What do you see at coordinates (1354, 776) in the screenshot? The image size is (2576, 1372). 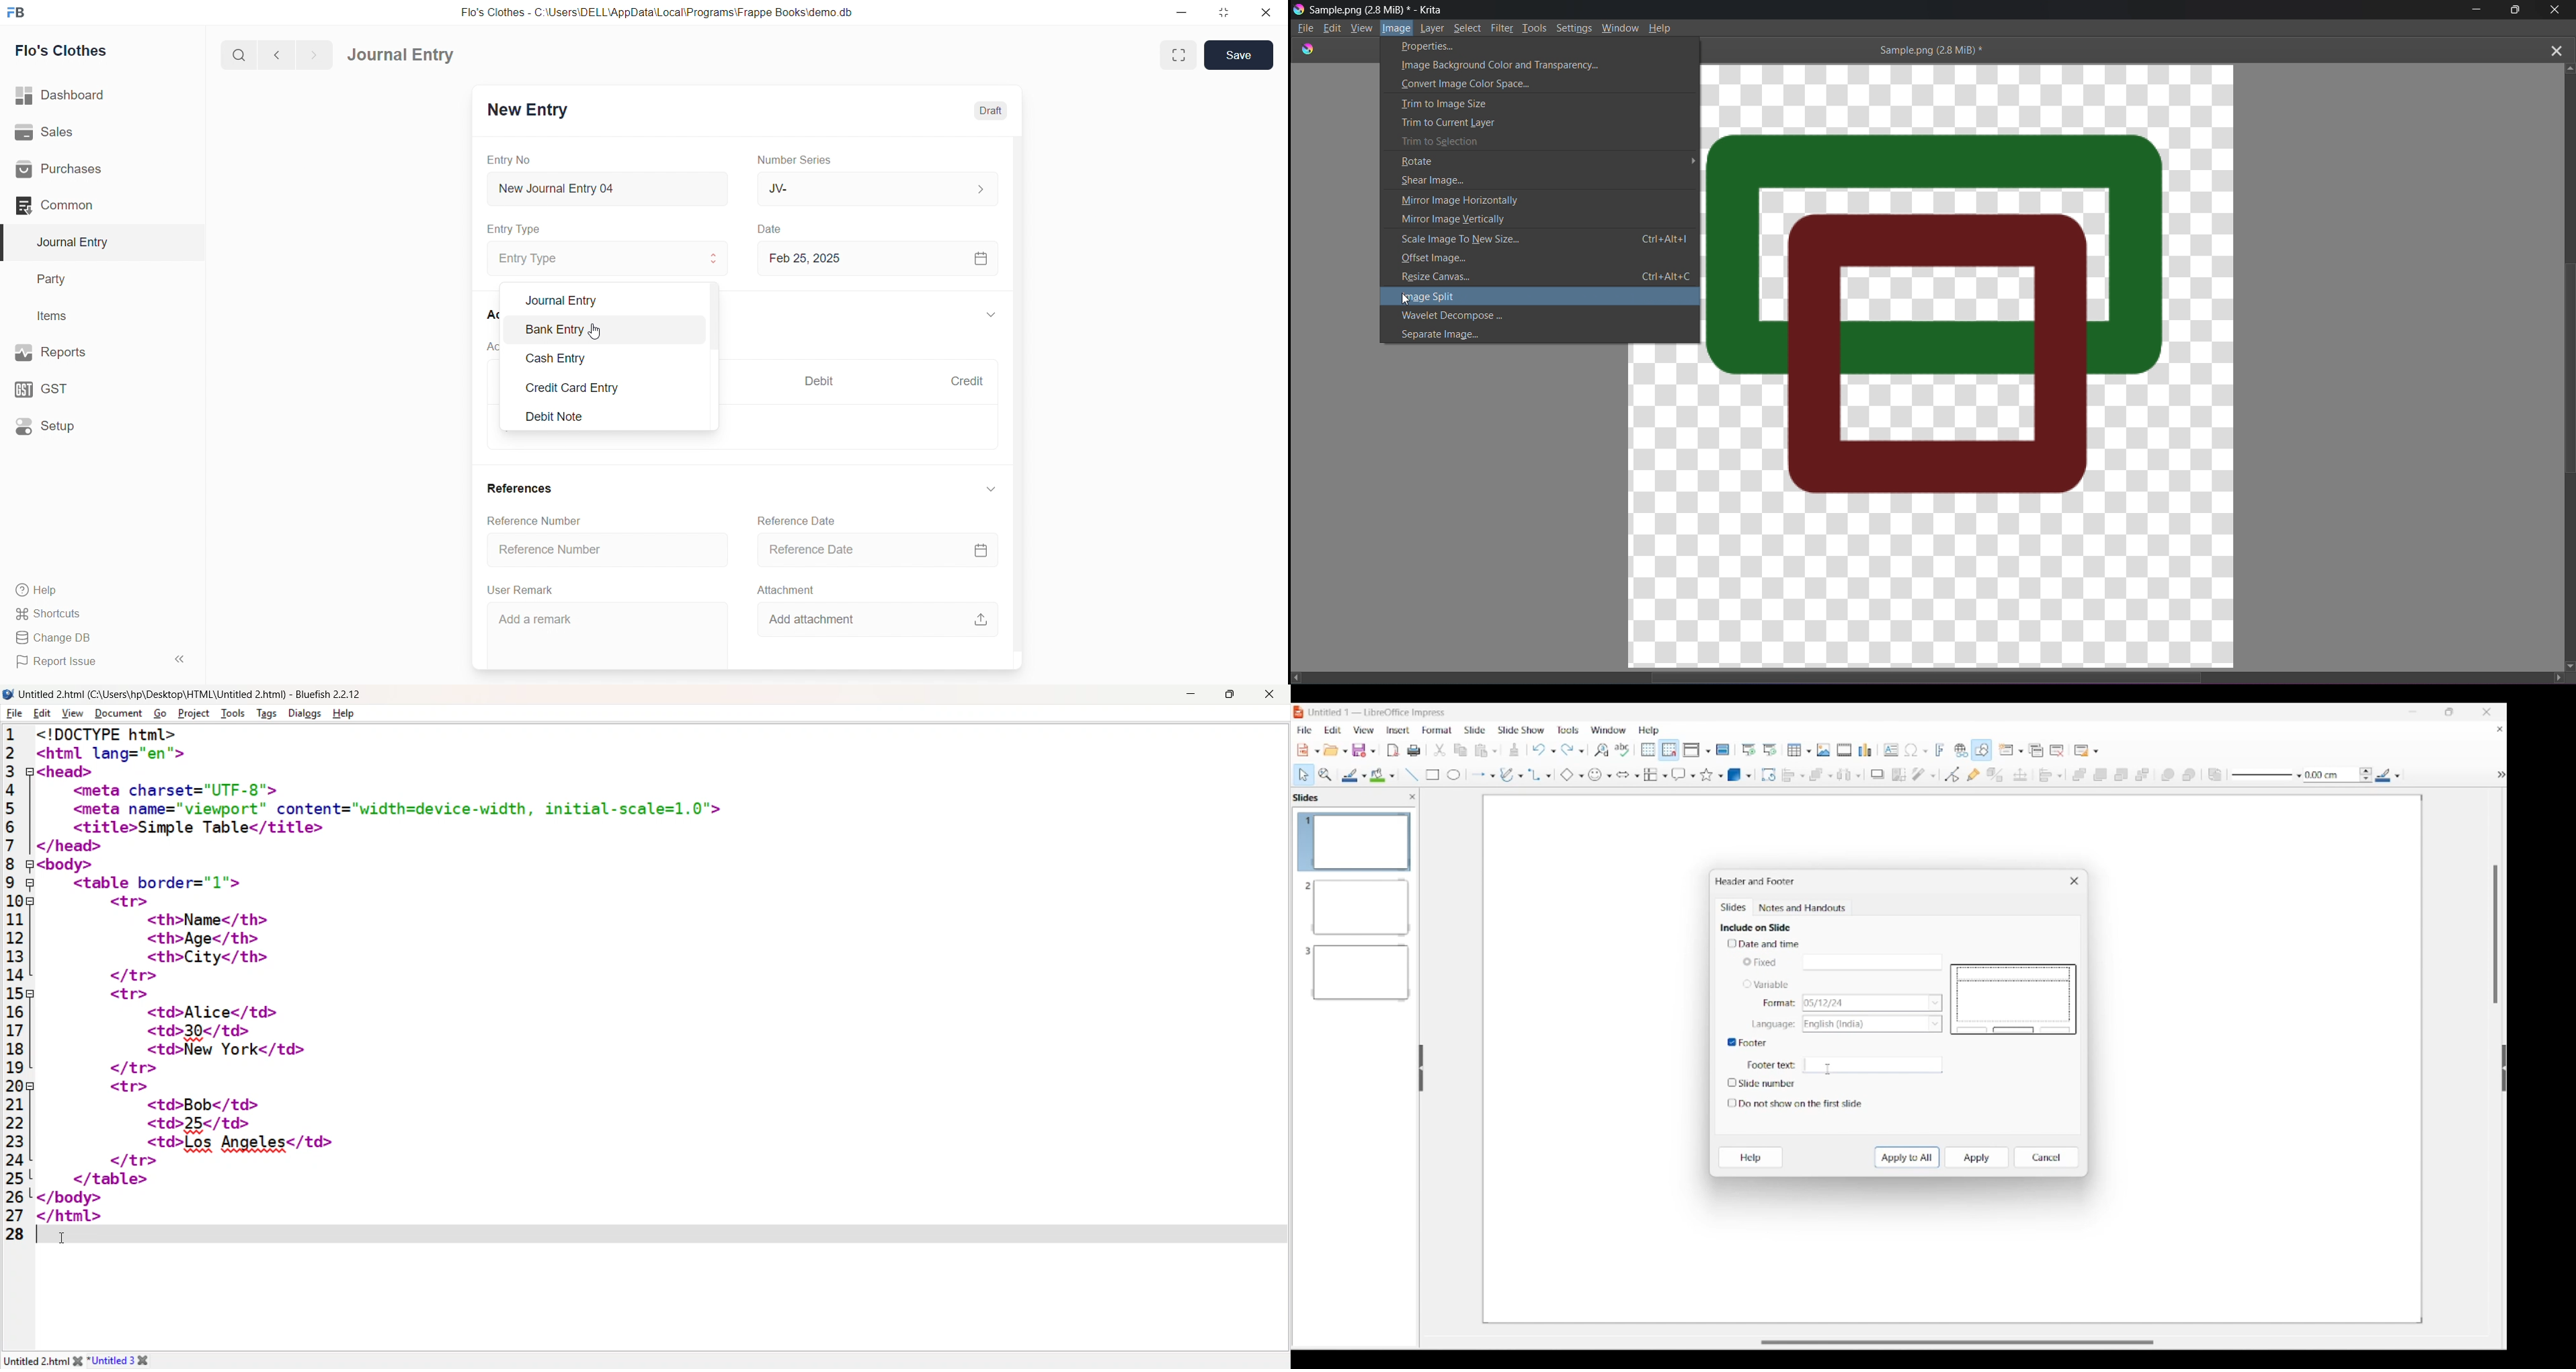 I see `Line color options ` at bounding box center [1354, 776].